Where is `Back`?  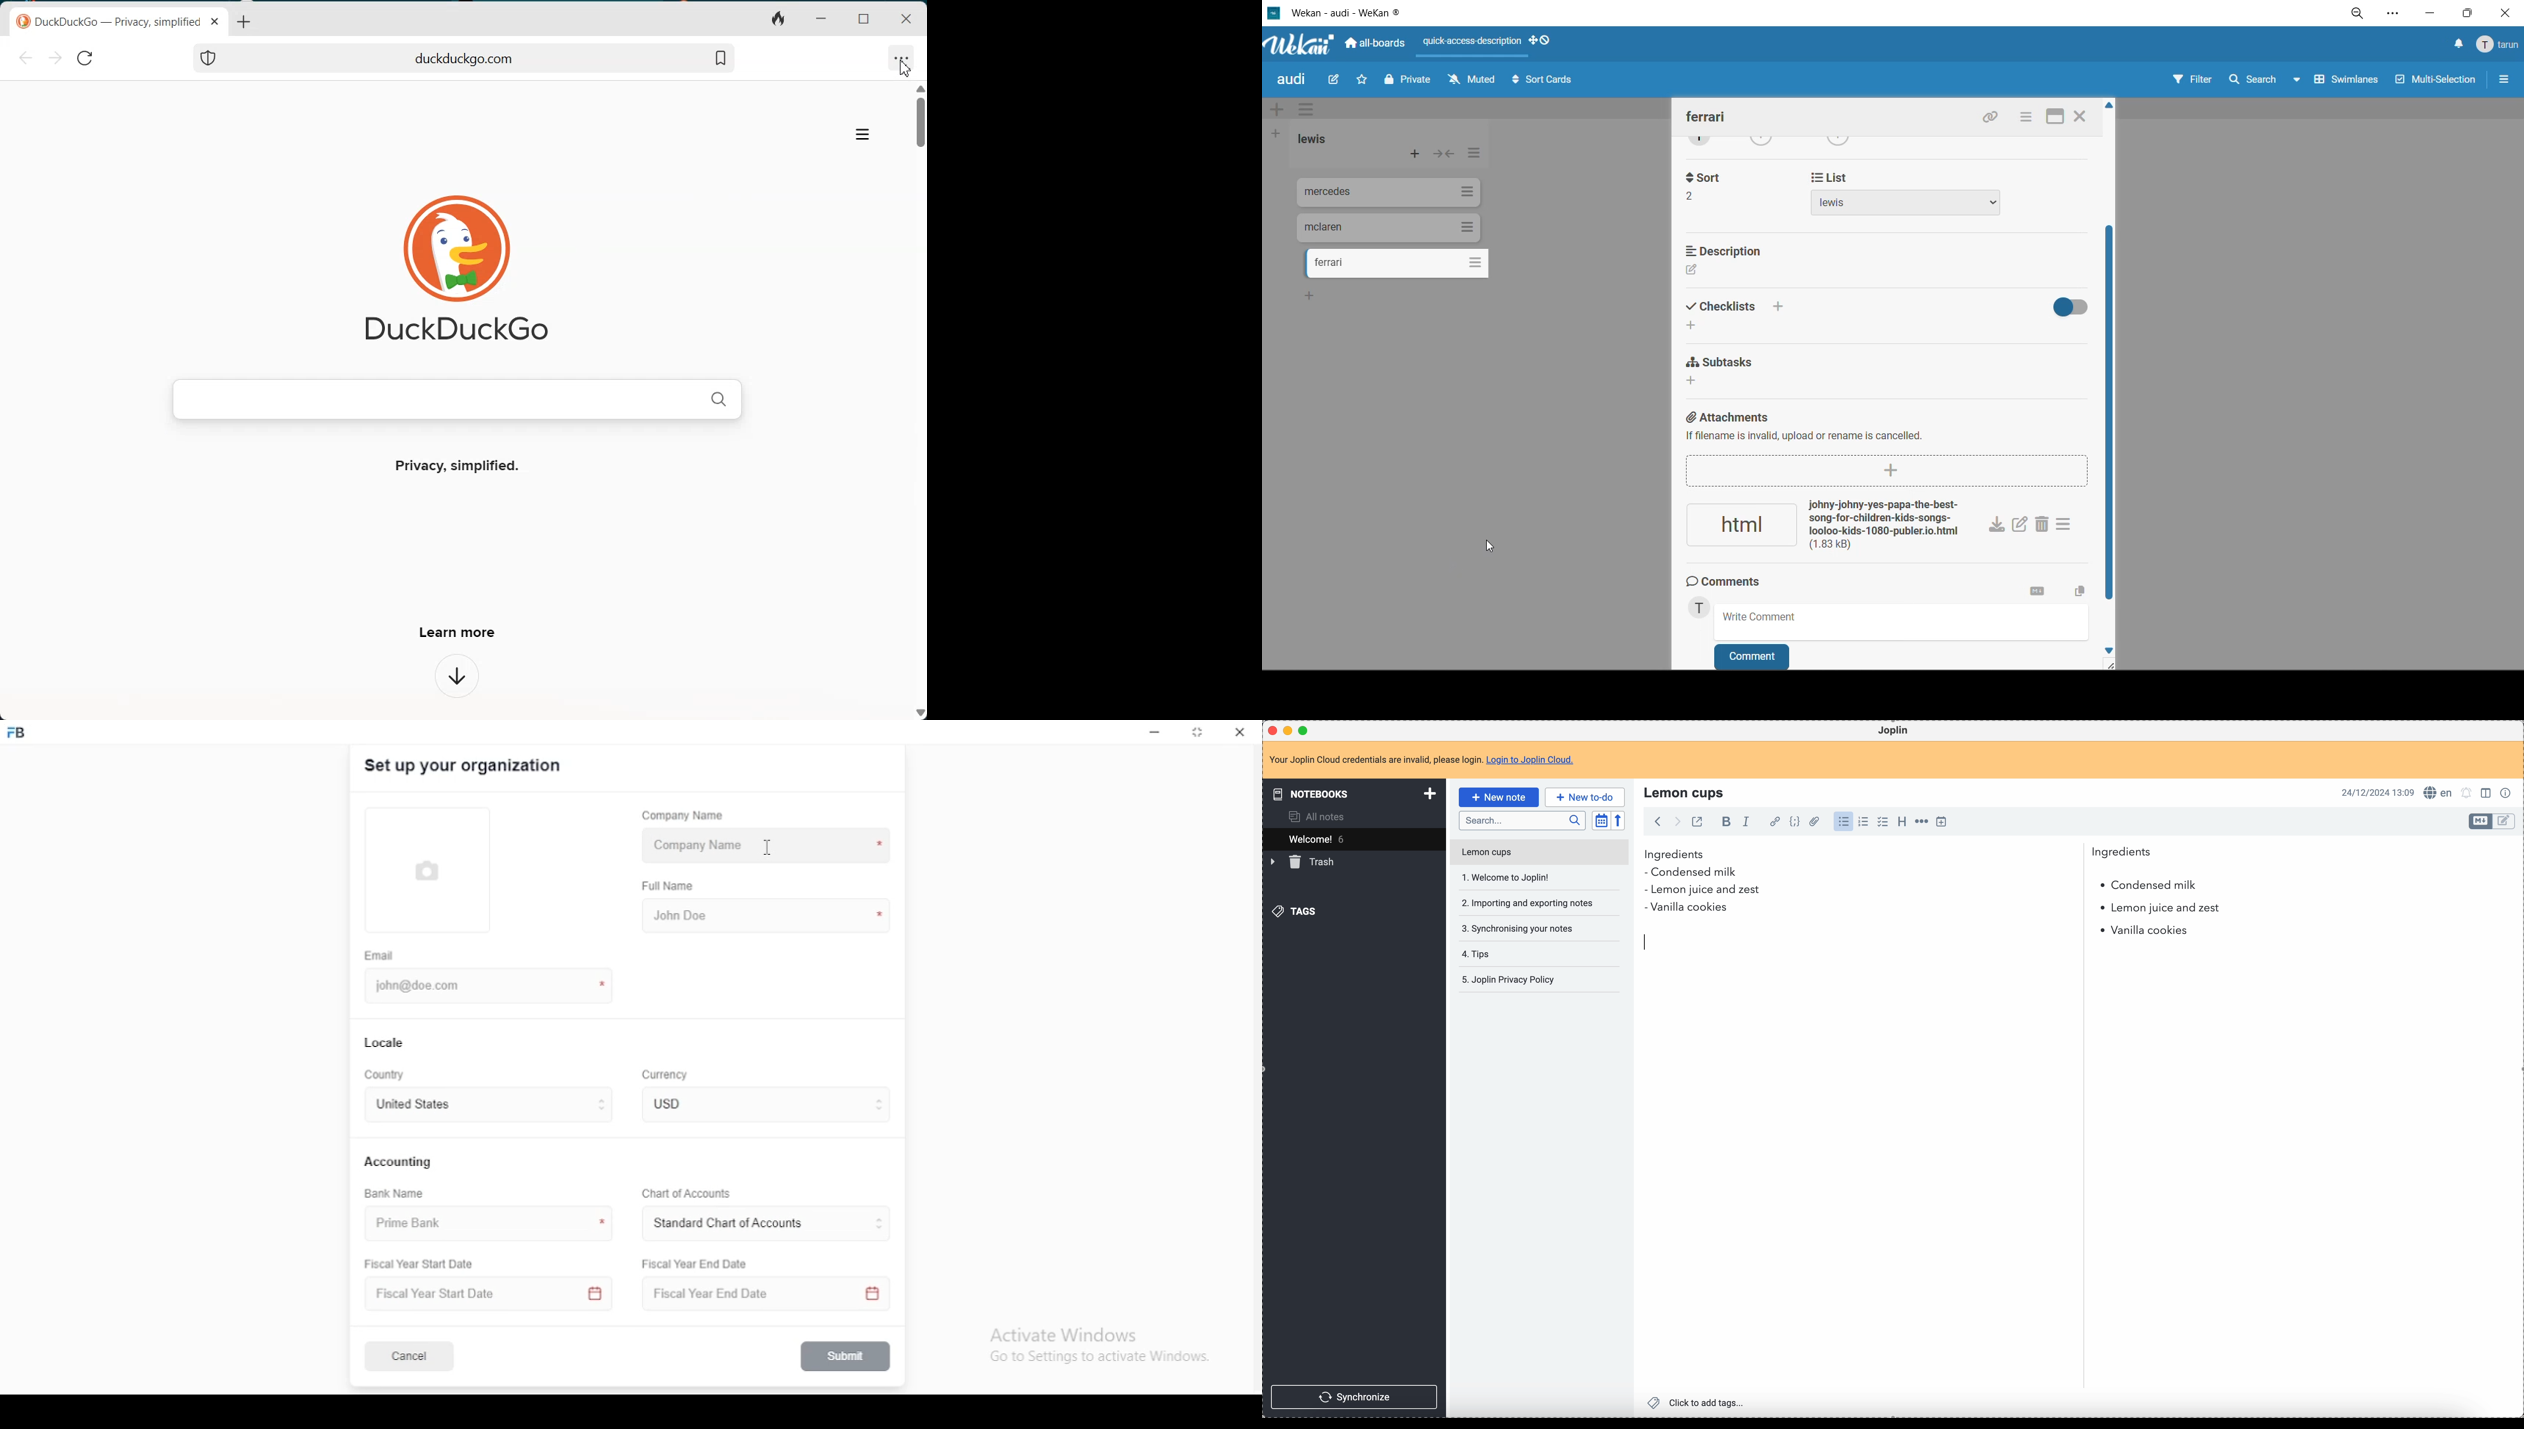
Back is located at coordinates (26, 58).